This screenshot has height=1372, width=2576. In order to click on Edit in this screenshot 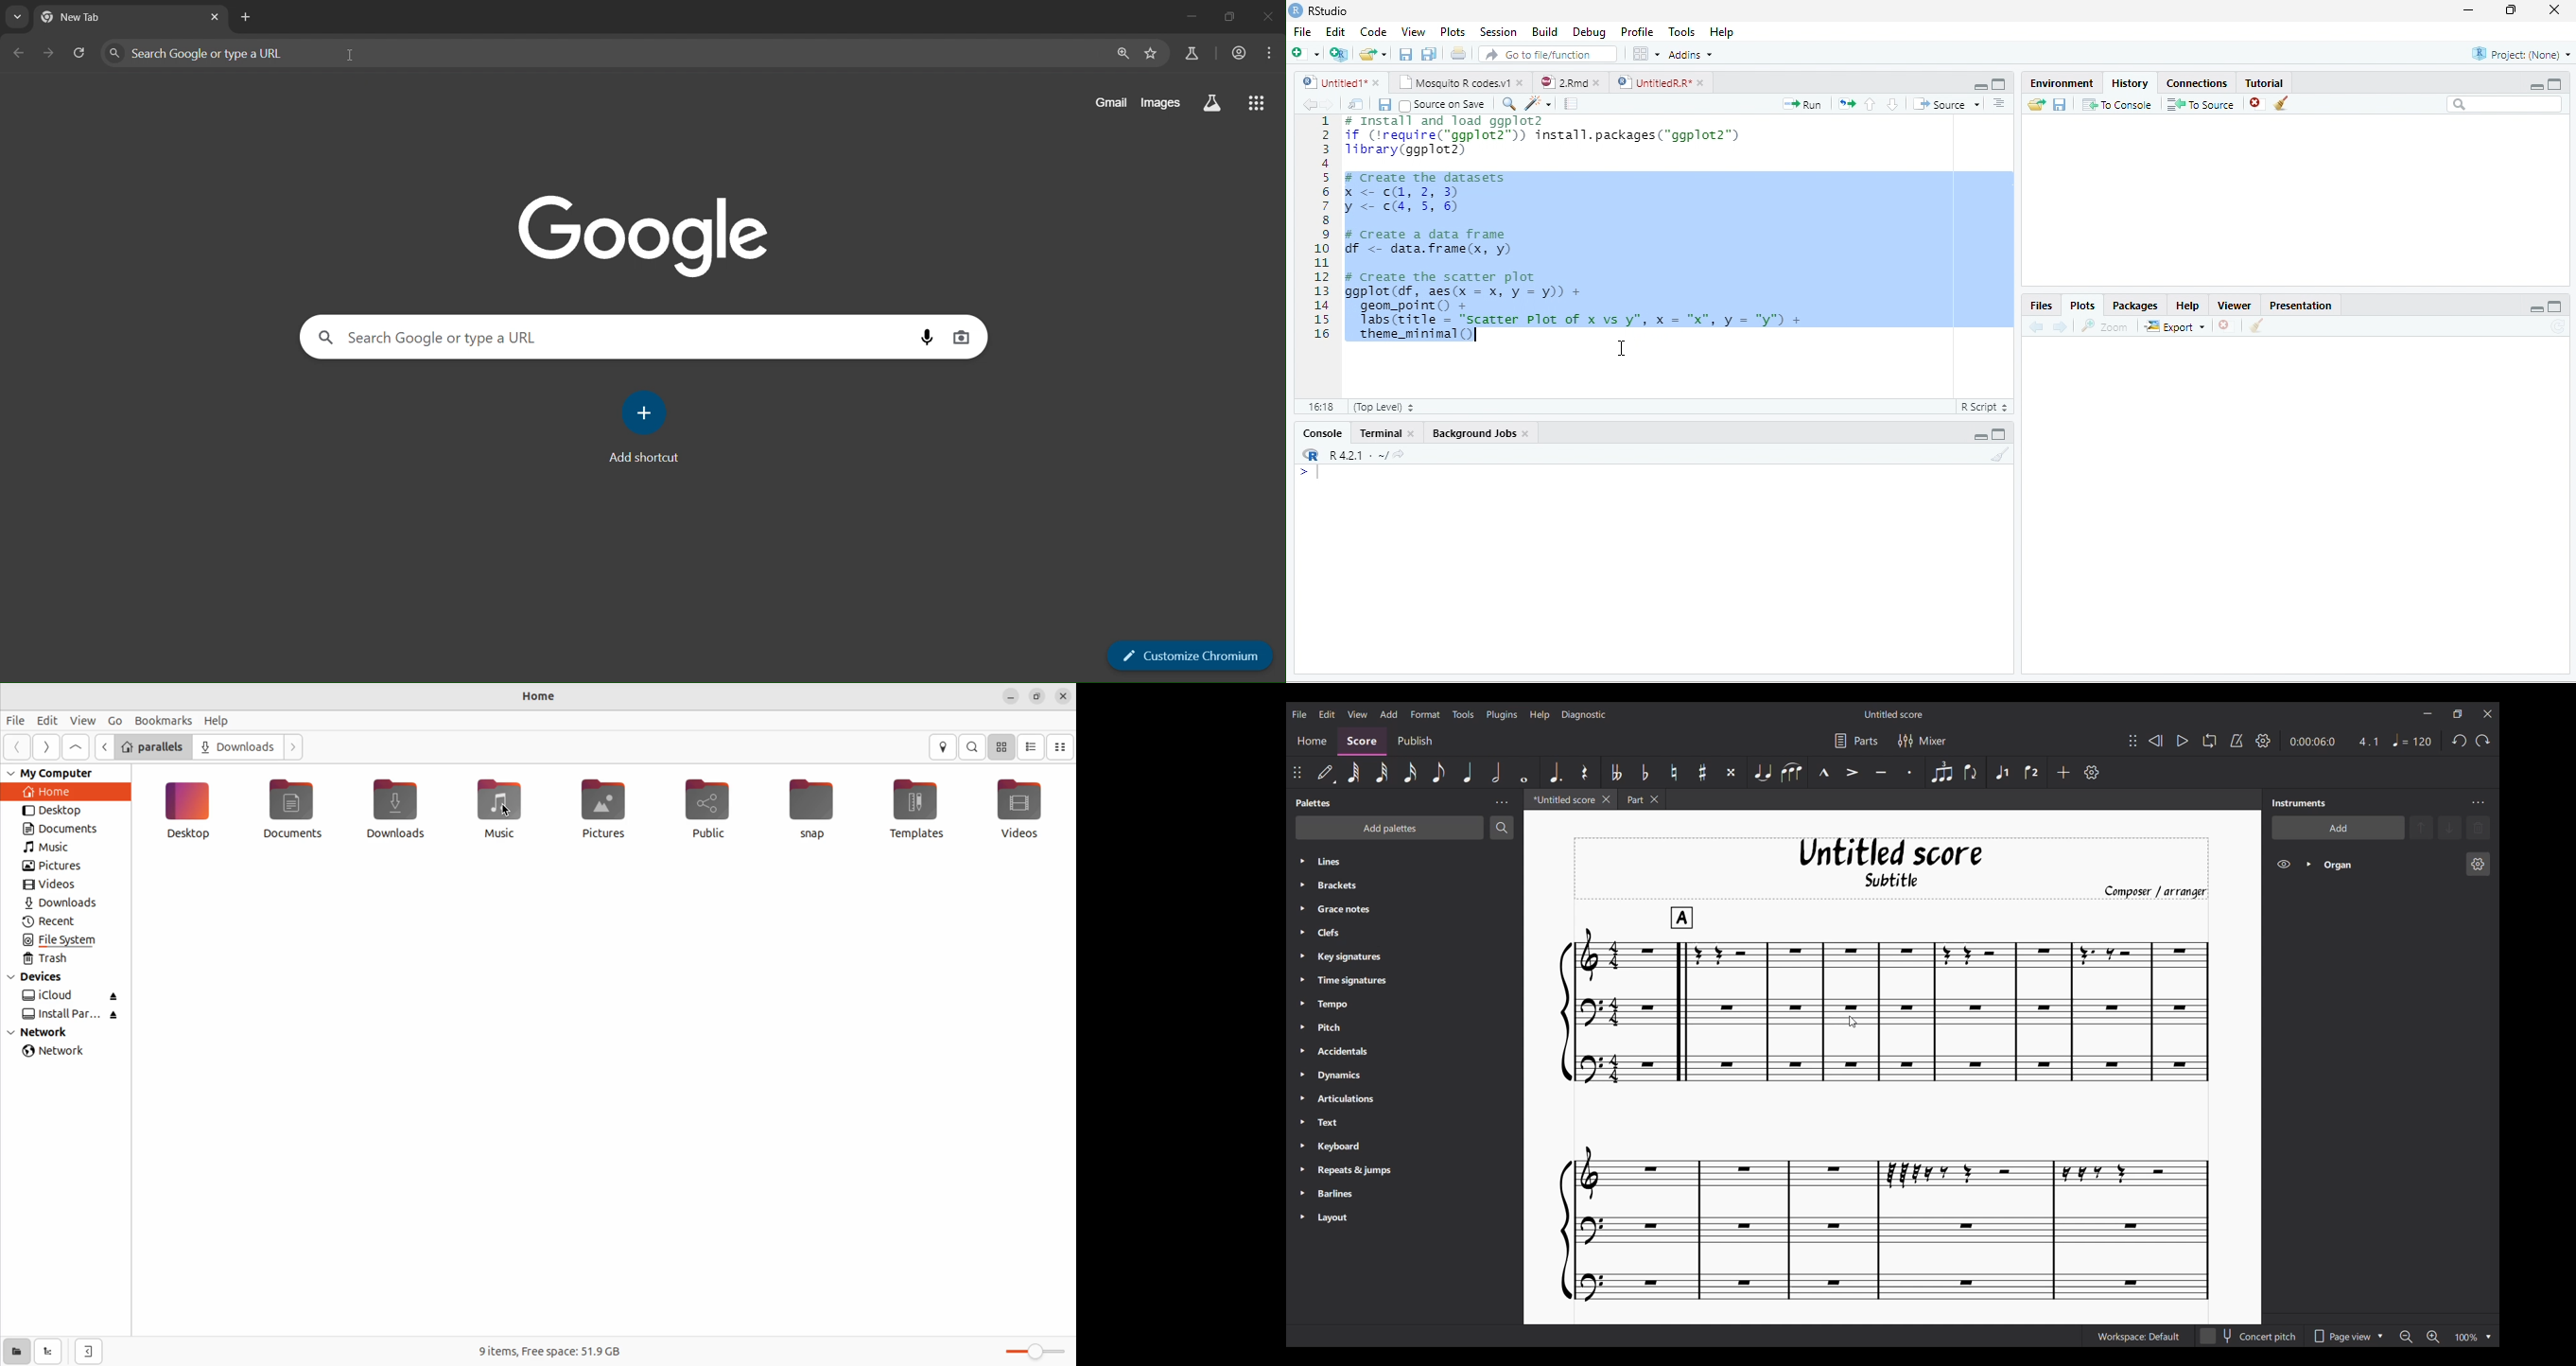, I will do `click(1334, 31)`.